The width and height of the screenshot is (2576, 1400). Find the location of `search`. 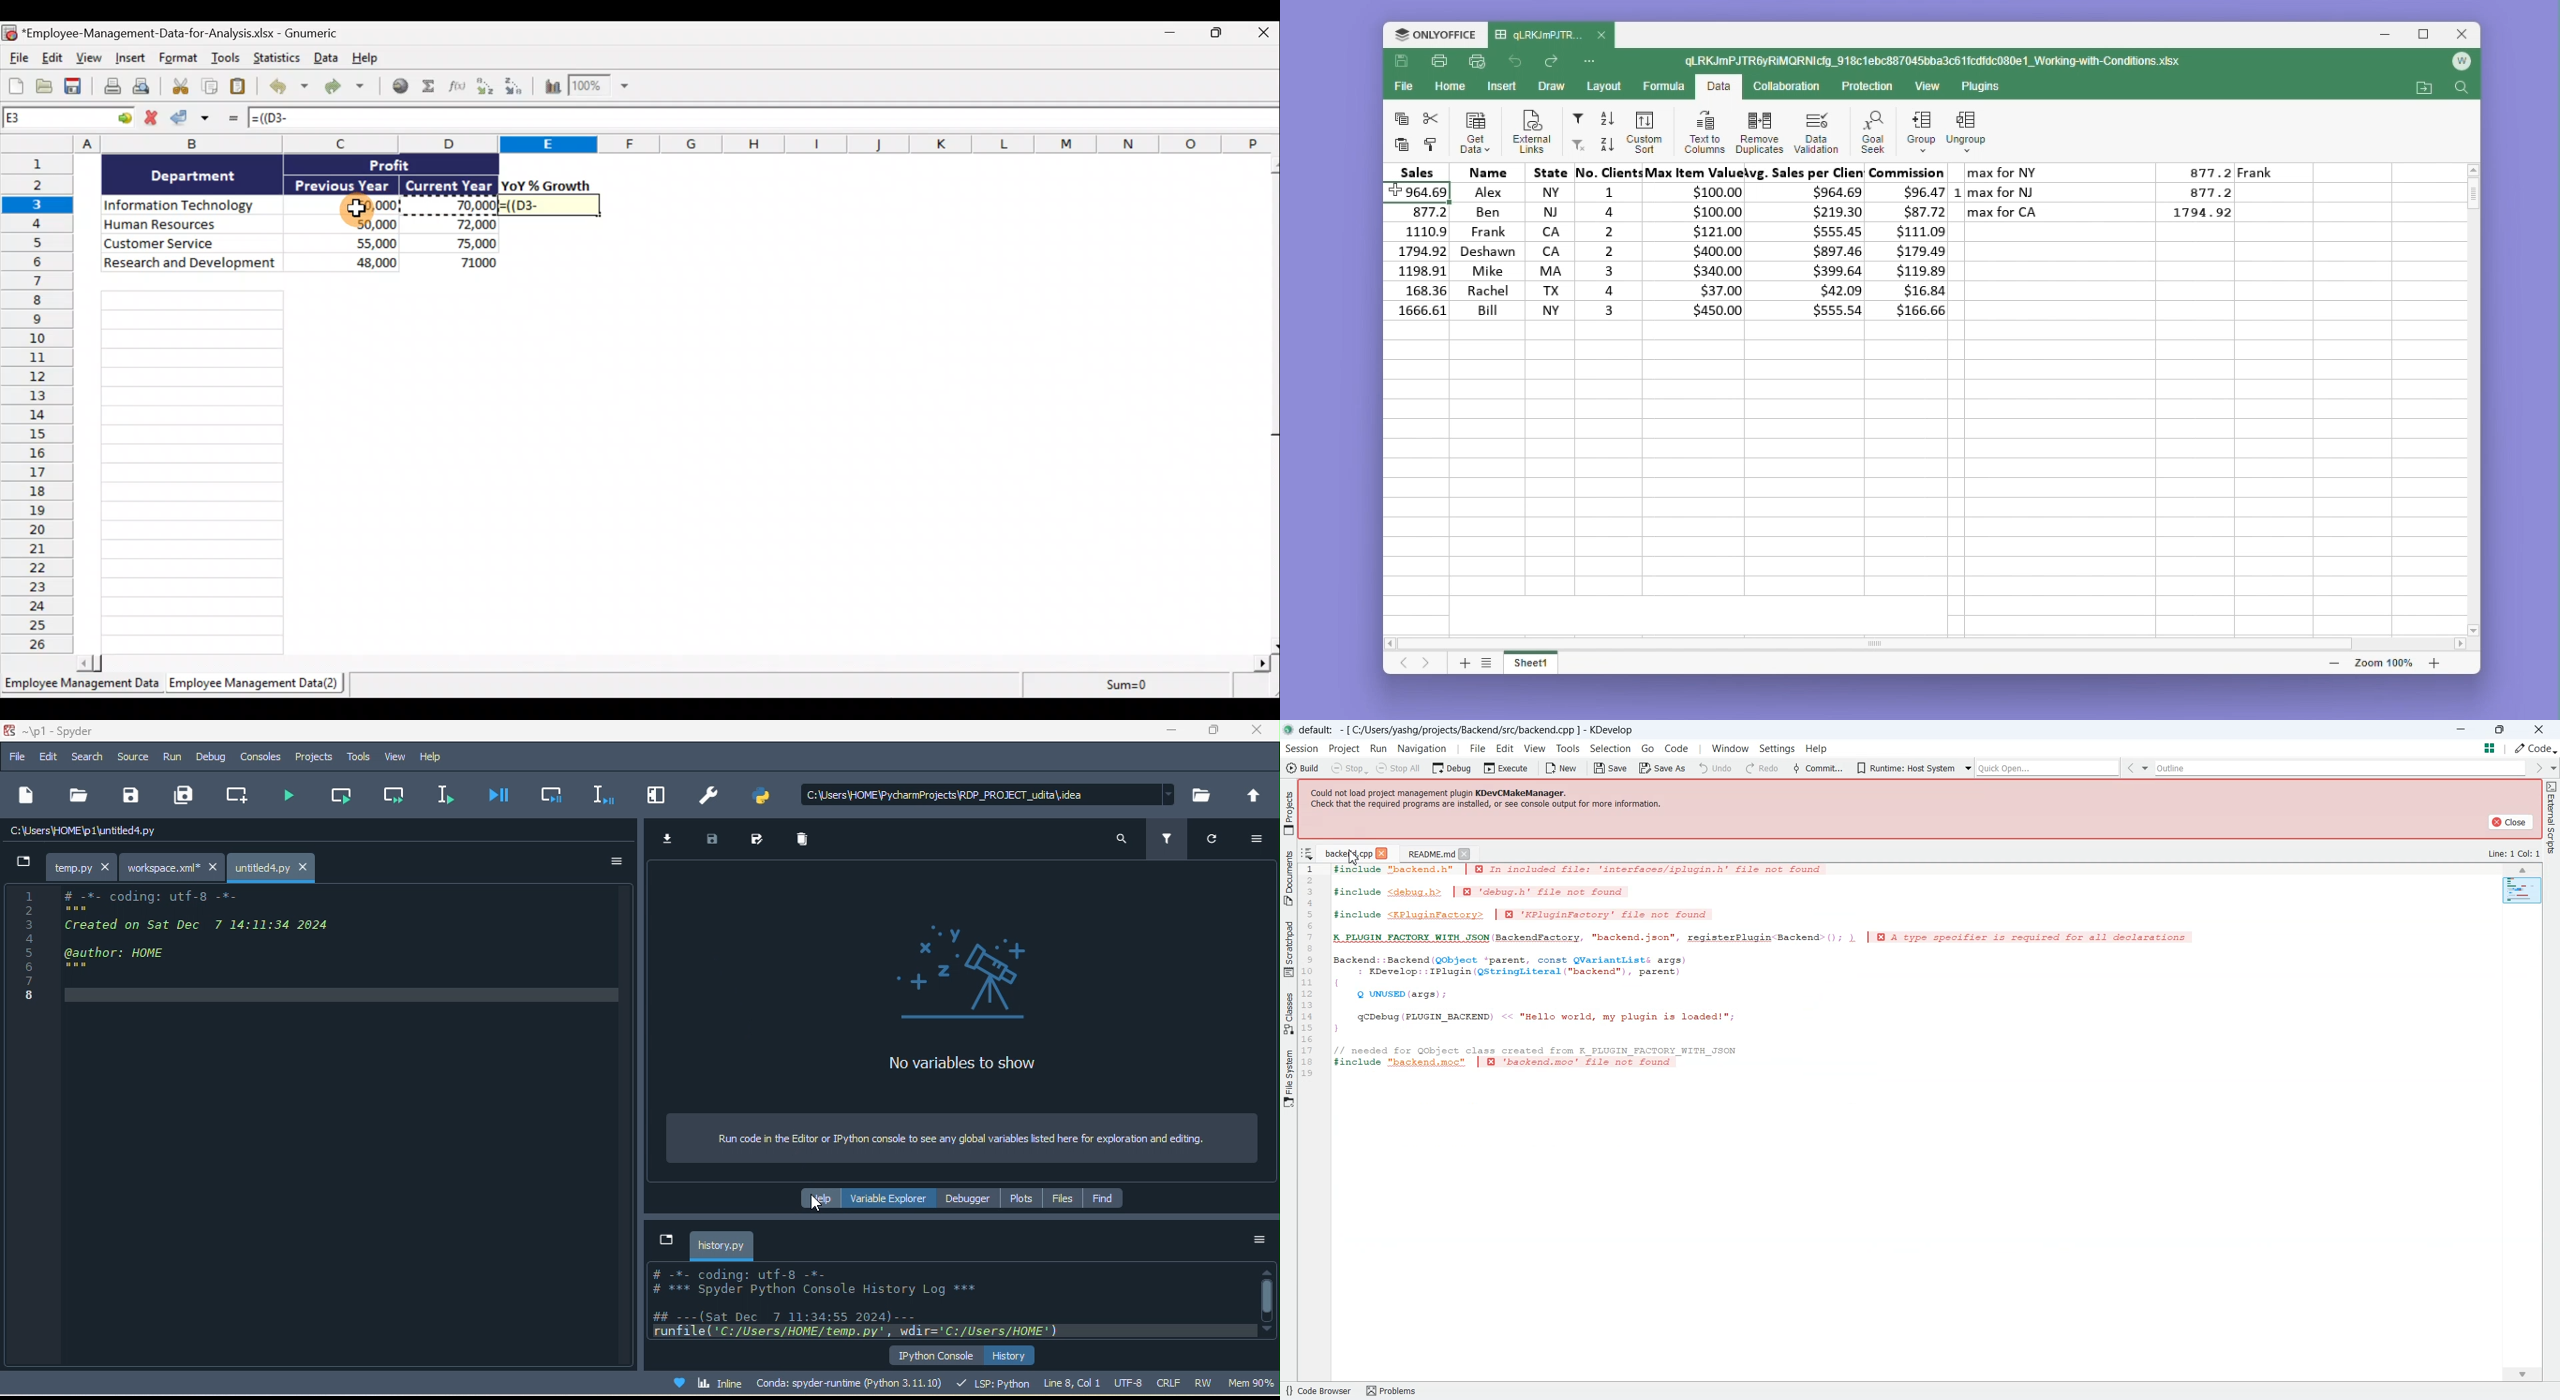

search is located at coordinates (1115, 840).